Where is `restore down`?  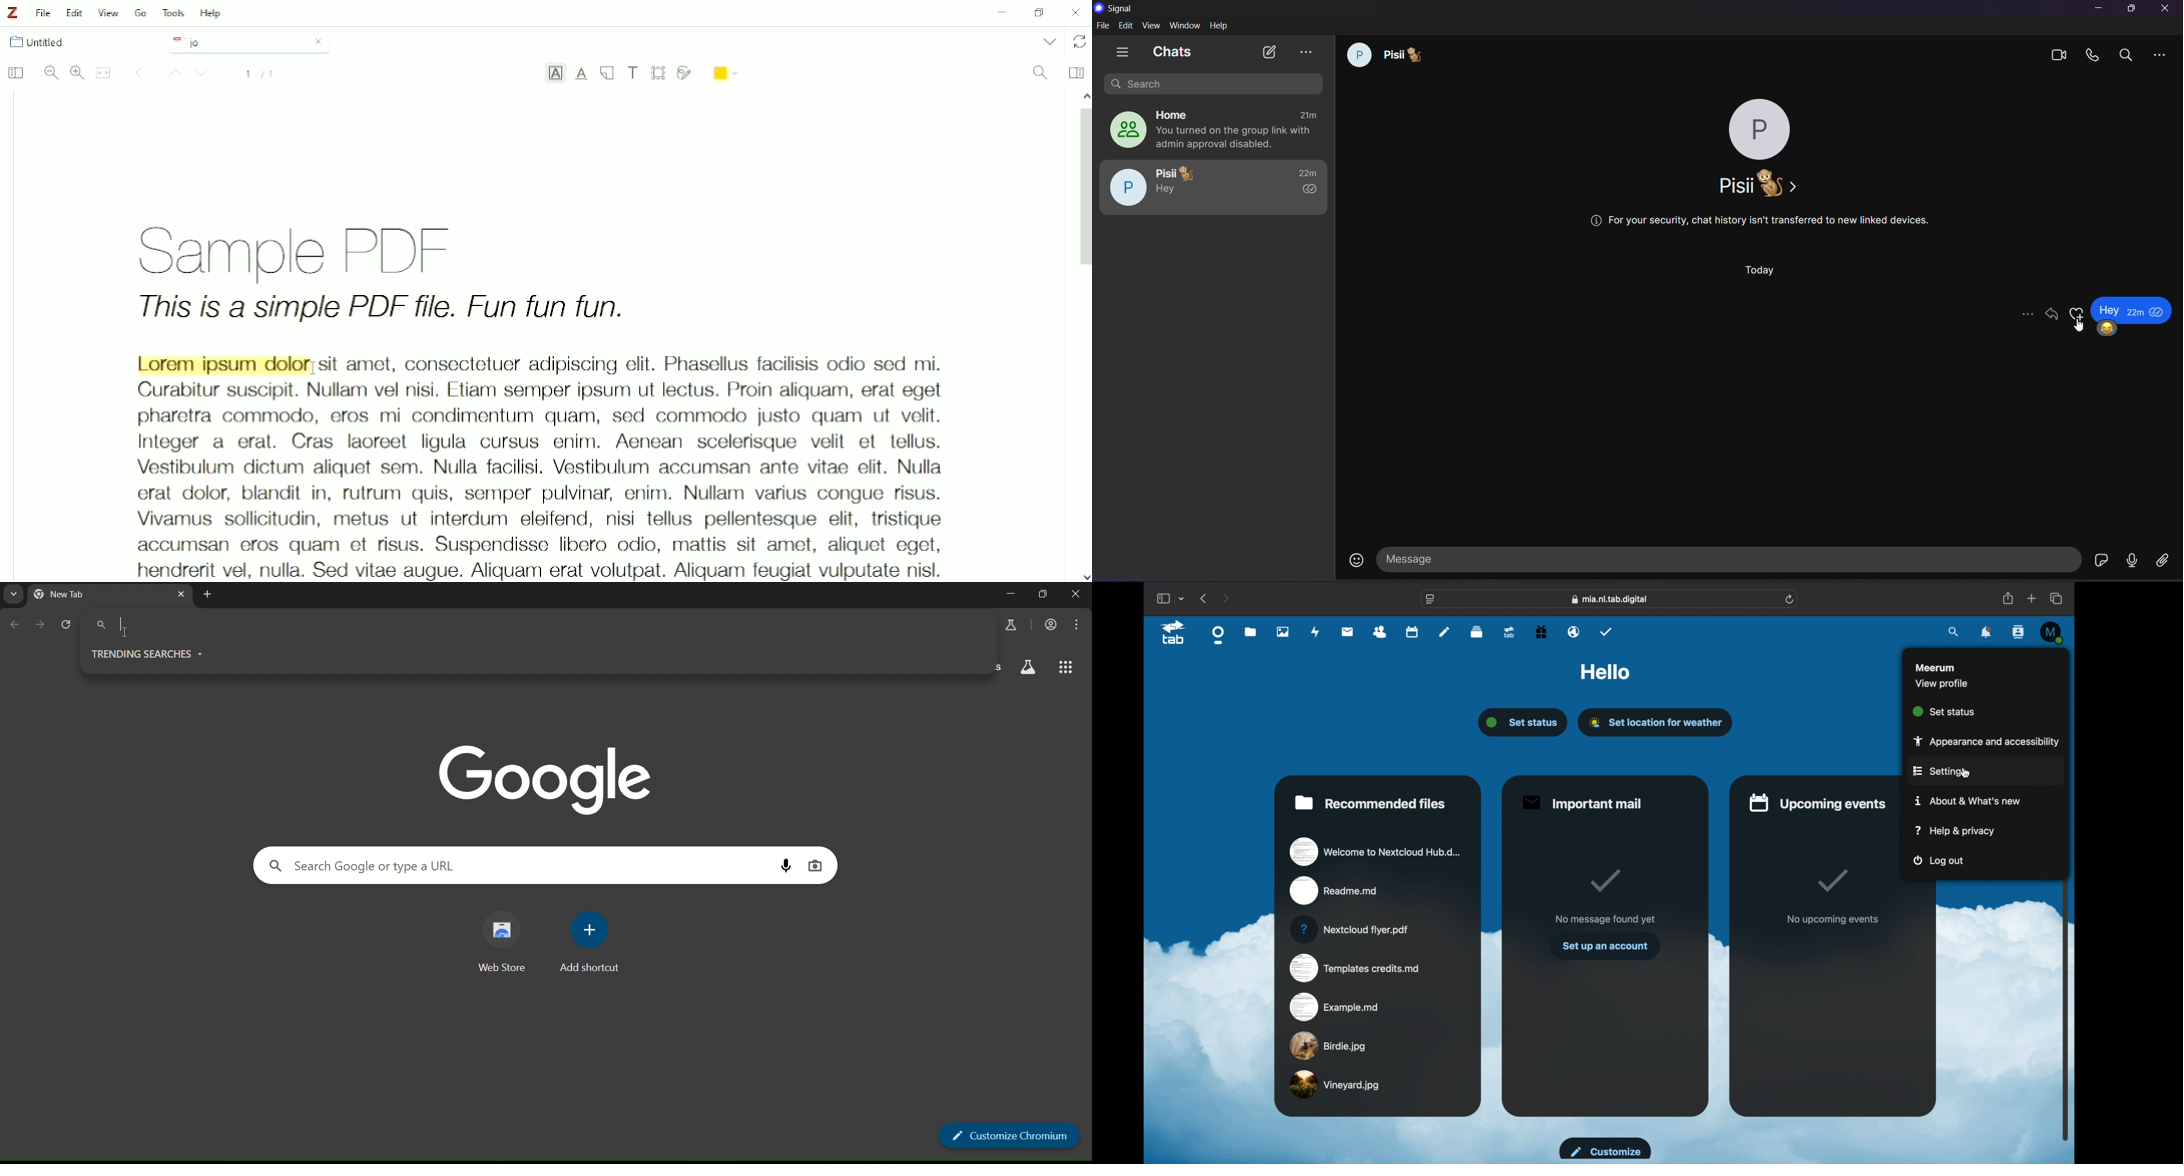 restore down is located at coordinates (1041, 595).